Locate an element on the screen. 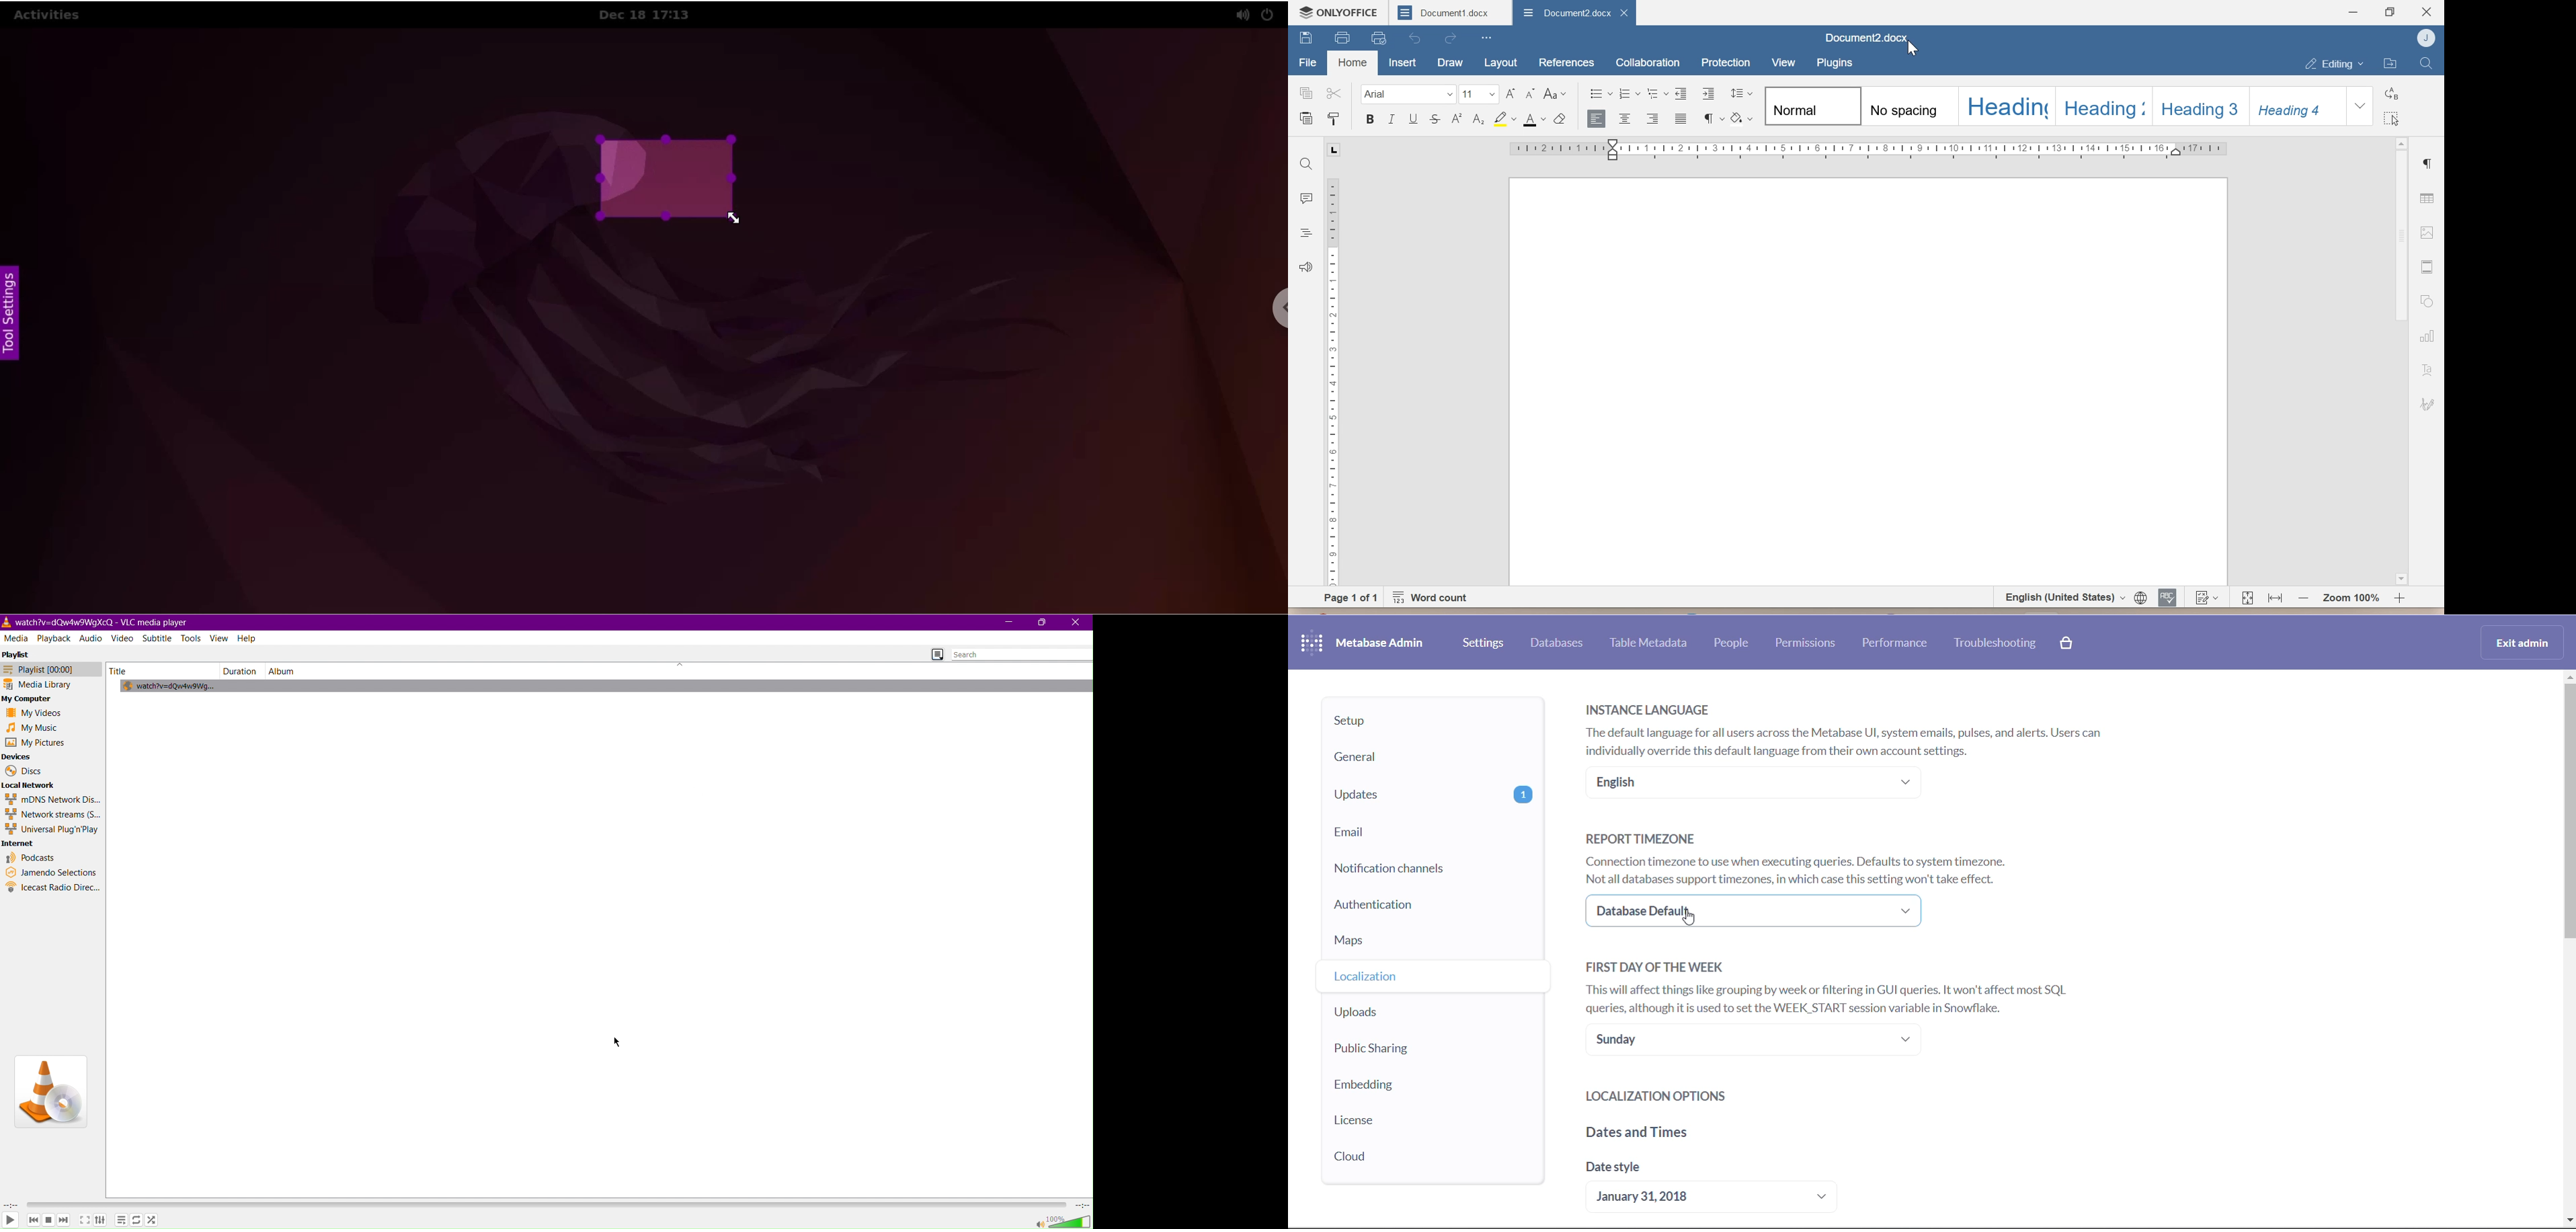  Feedback and Support is located at coordinates (1304, 268).